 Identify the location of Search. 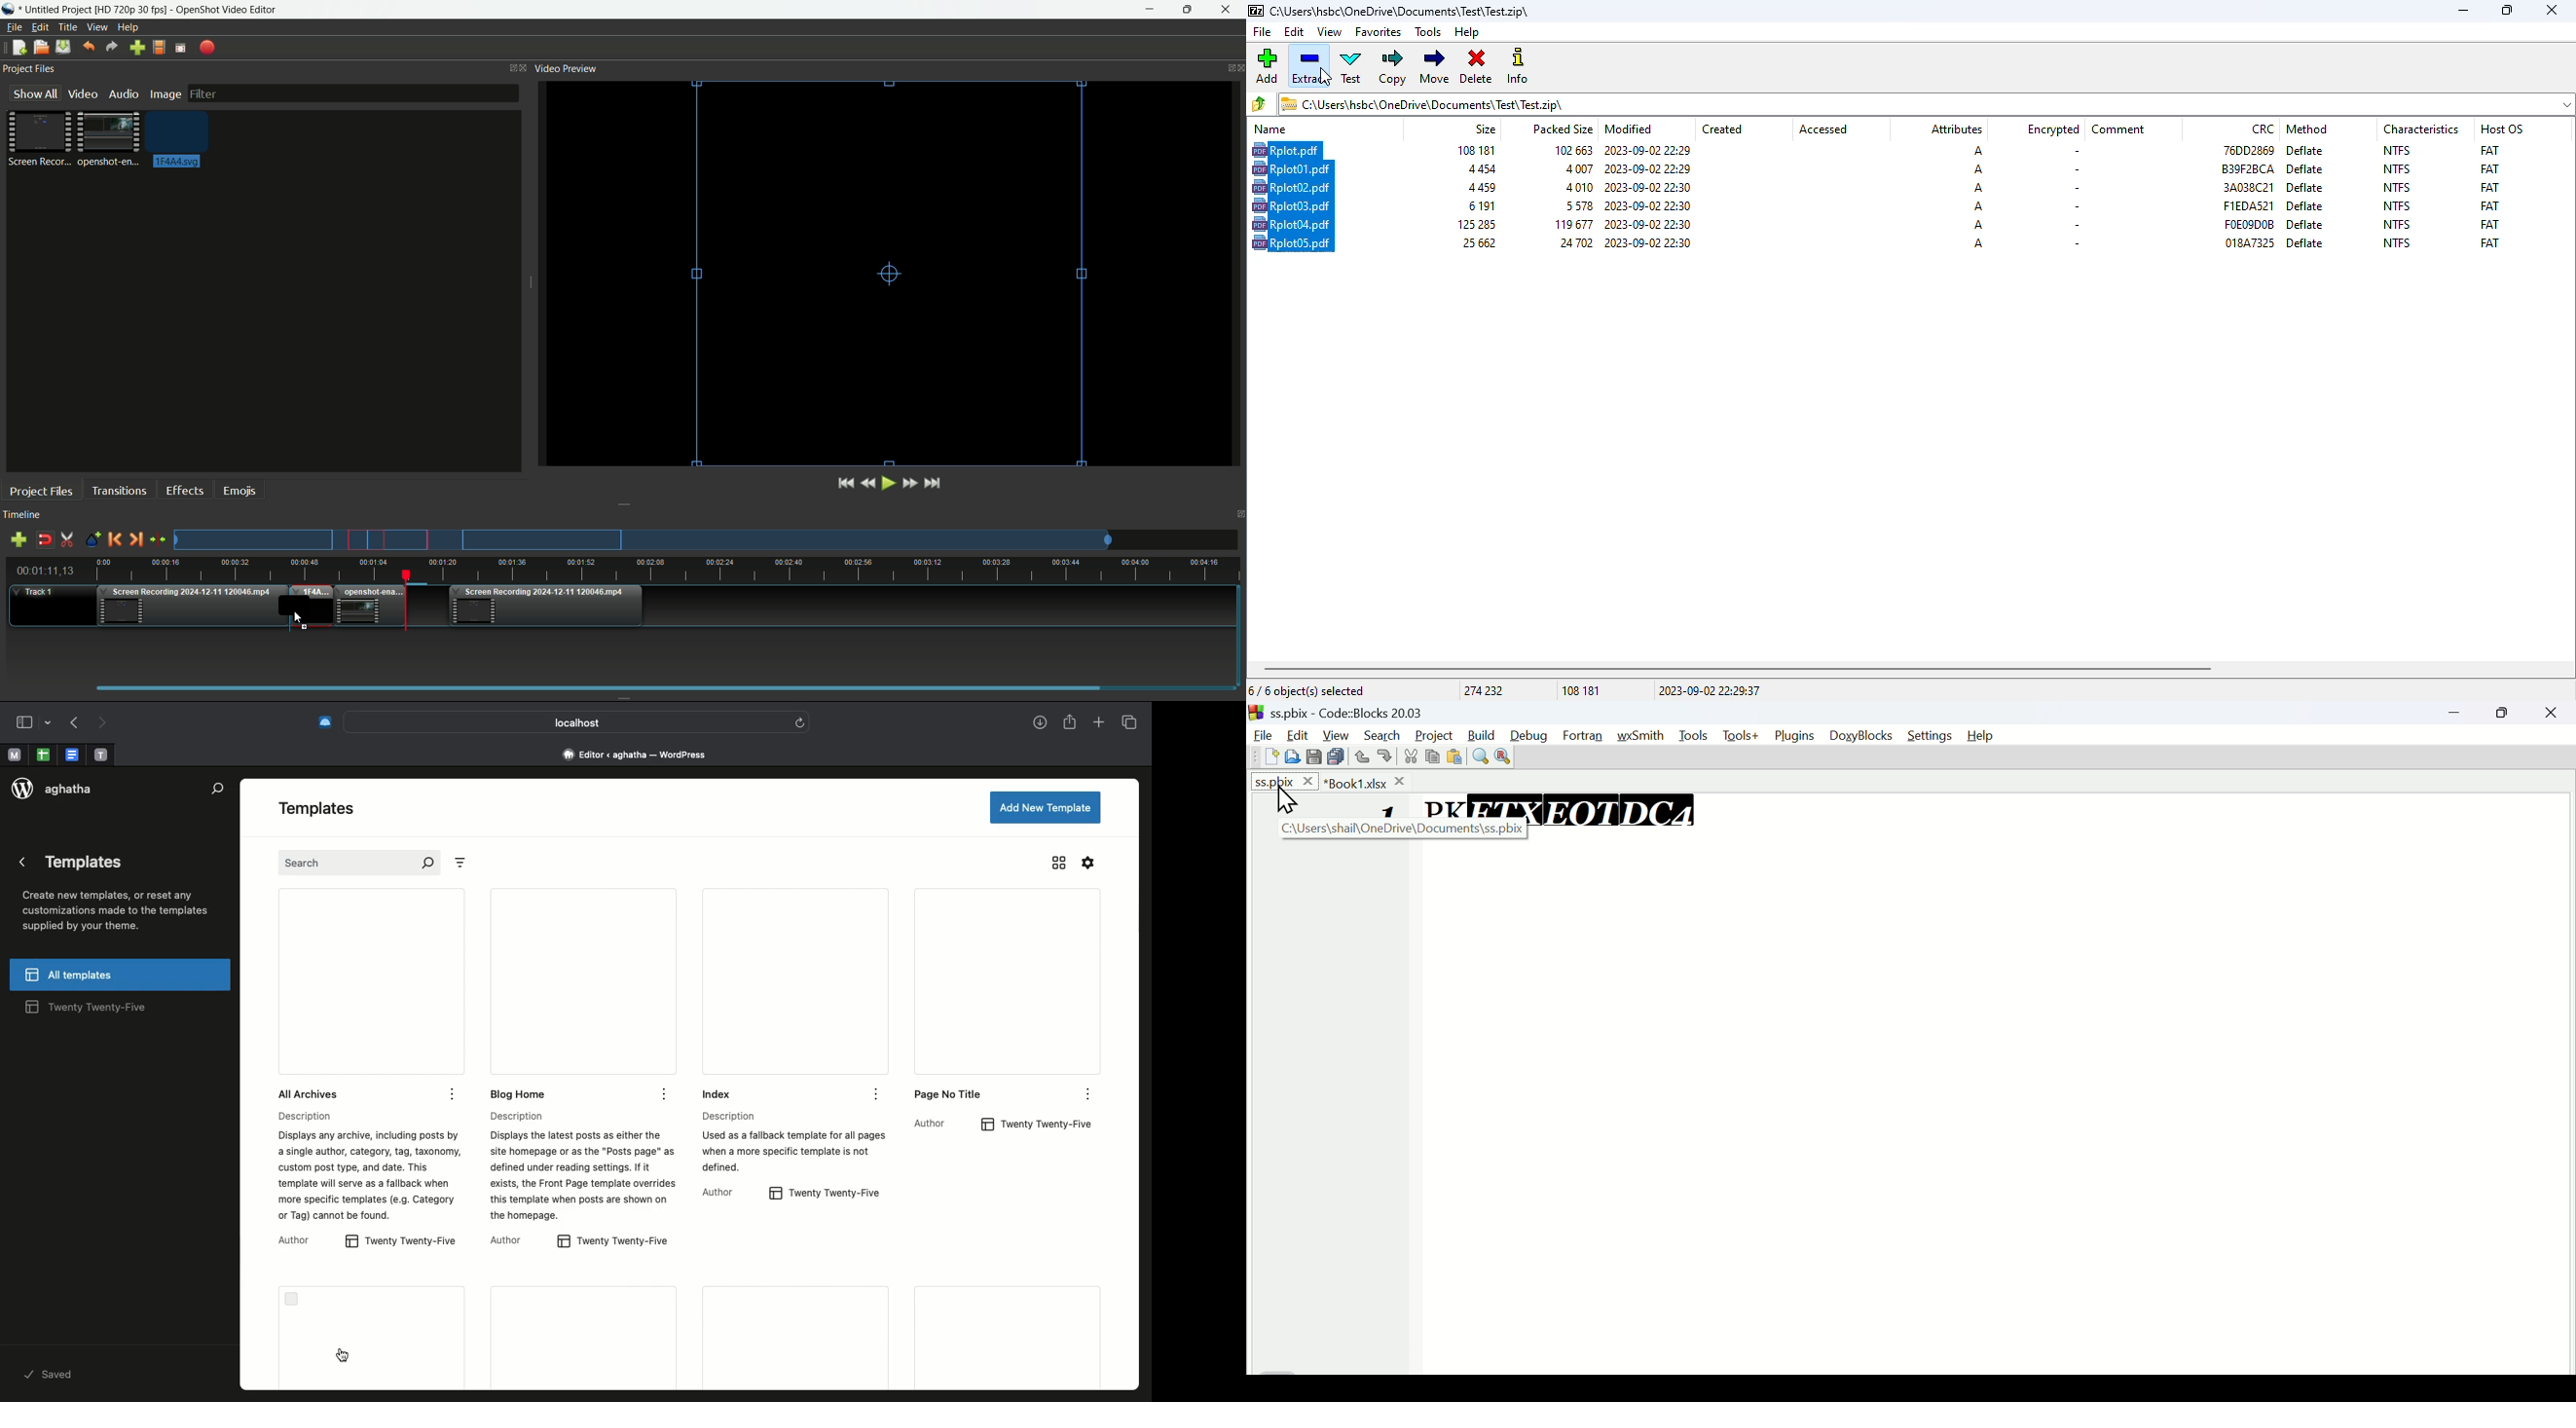
(1382, 734).